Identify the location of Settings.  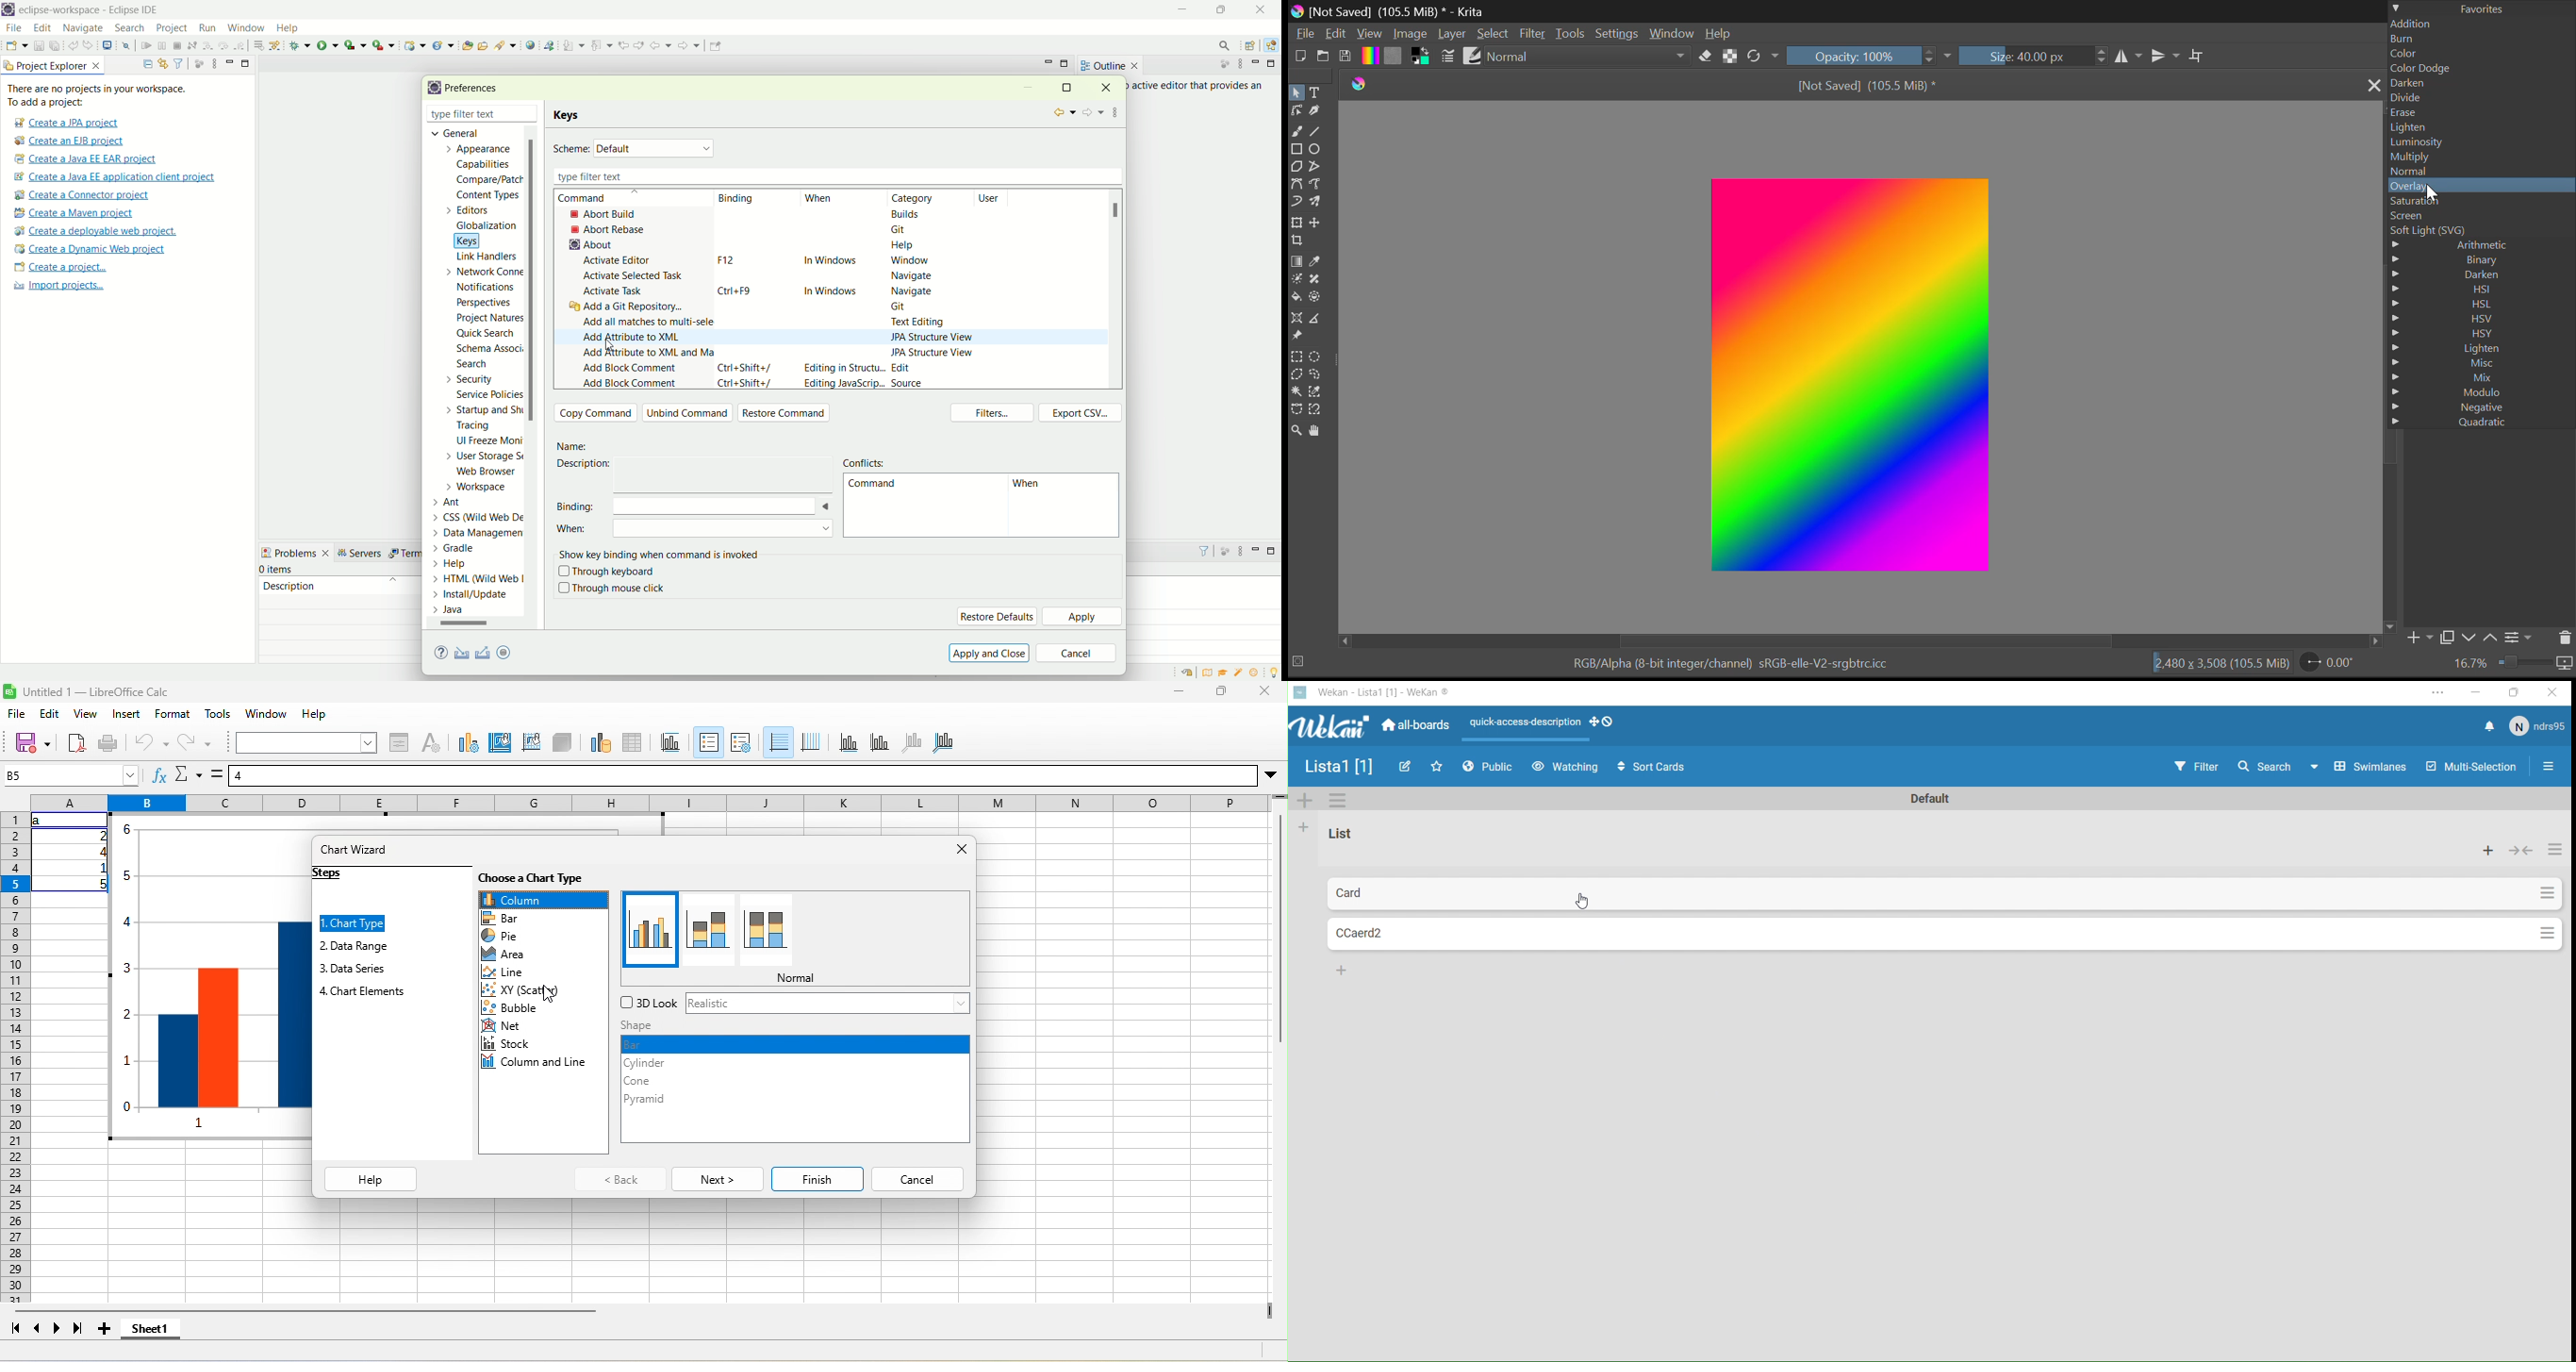
(1619, 34).